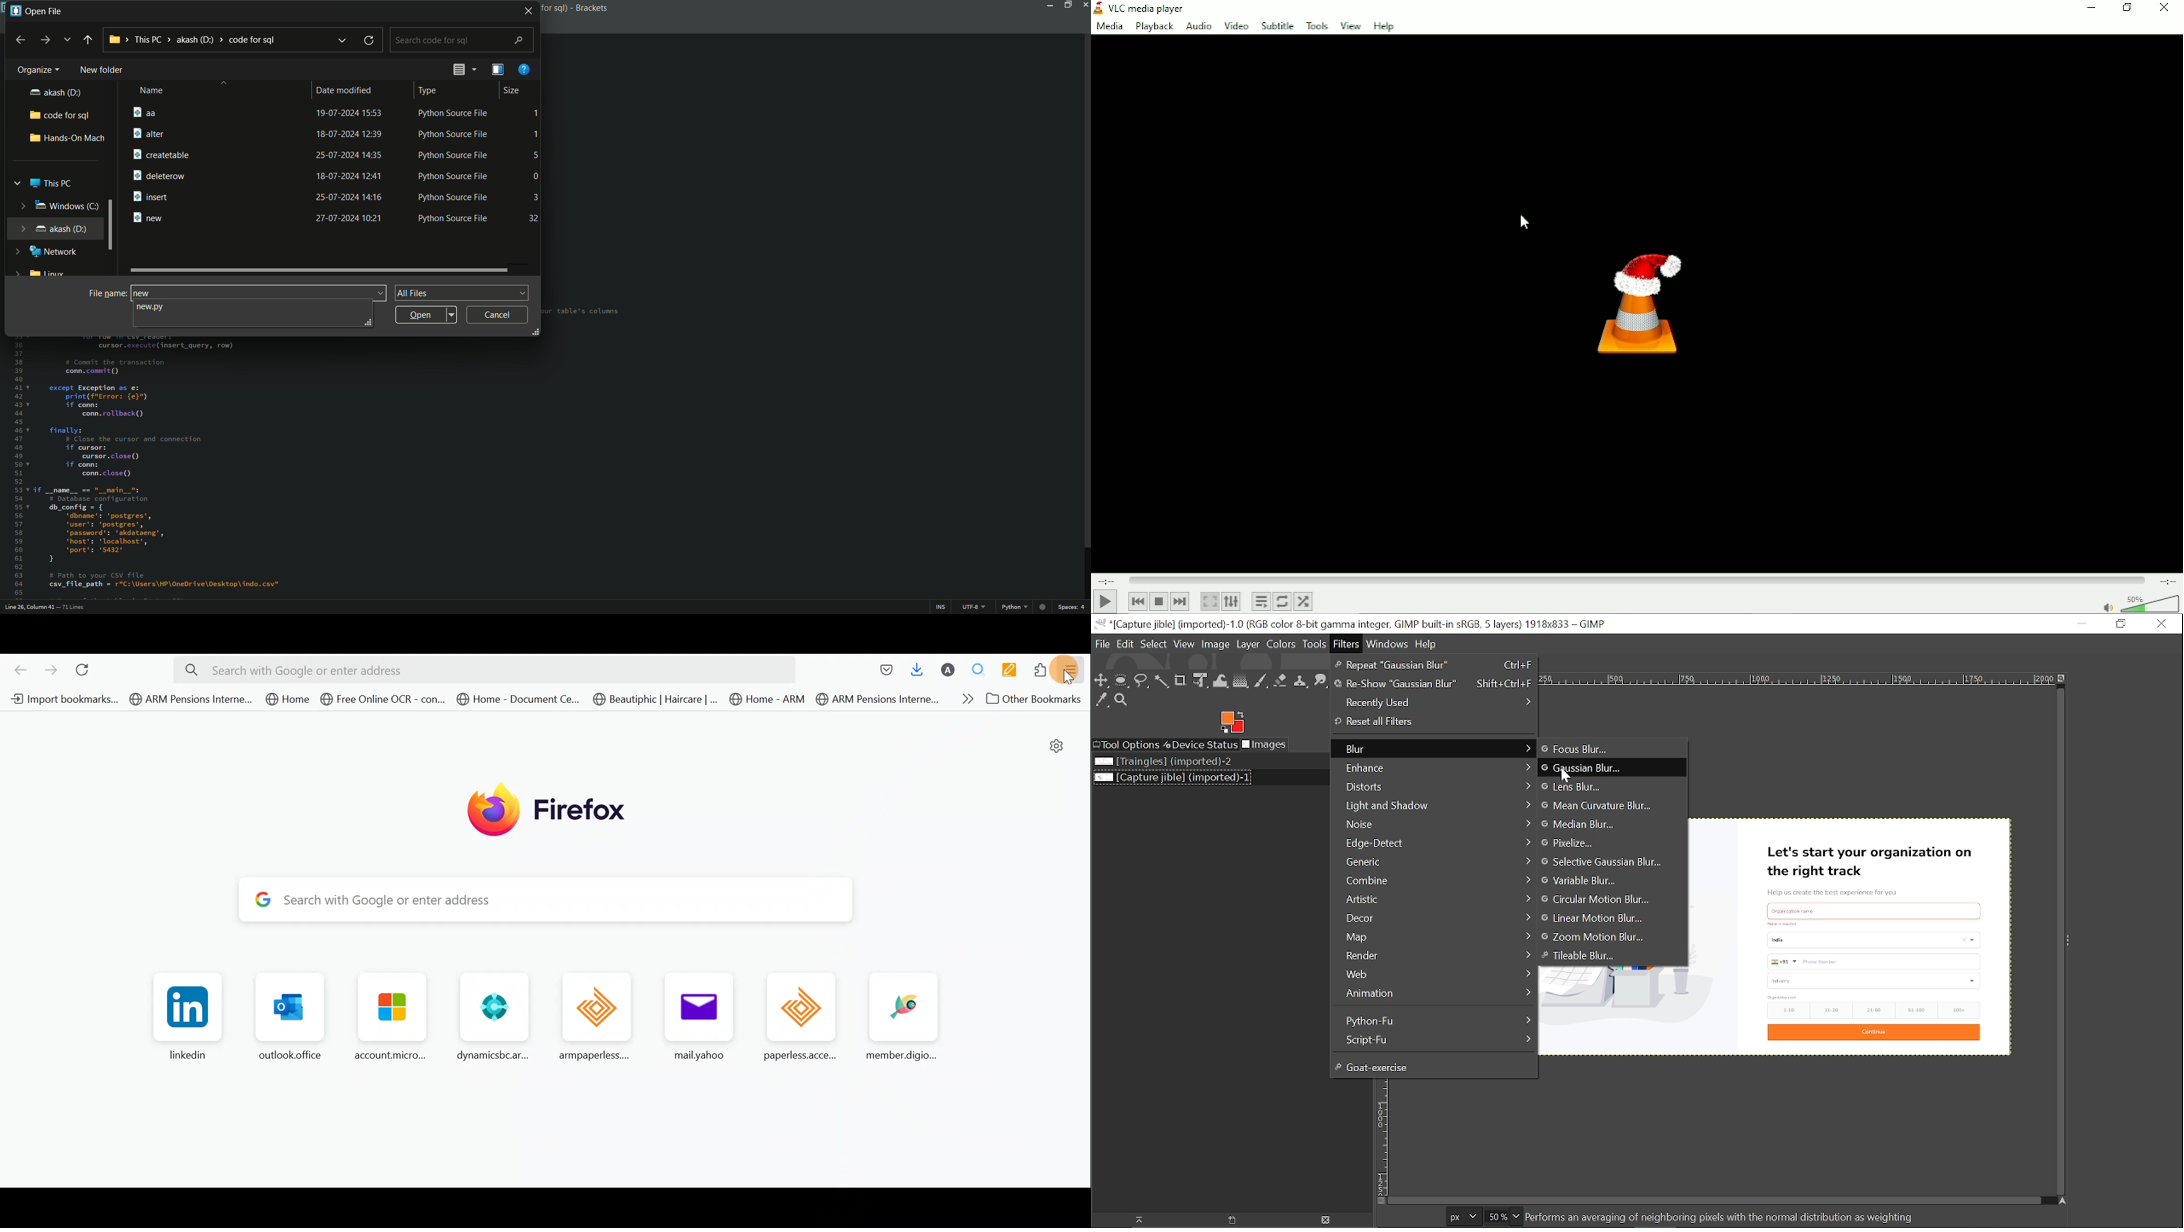 The image size is (2184, 1232). What do you see at coordinates (2164, 9) in the screenshot?
I see `` at bounding box center [2164, 9].